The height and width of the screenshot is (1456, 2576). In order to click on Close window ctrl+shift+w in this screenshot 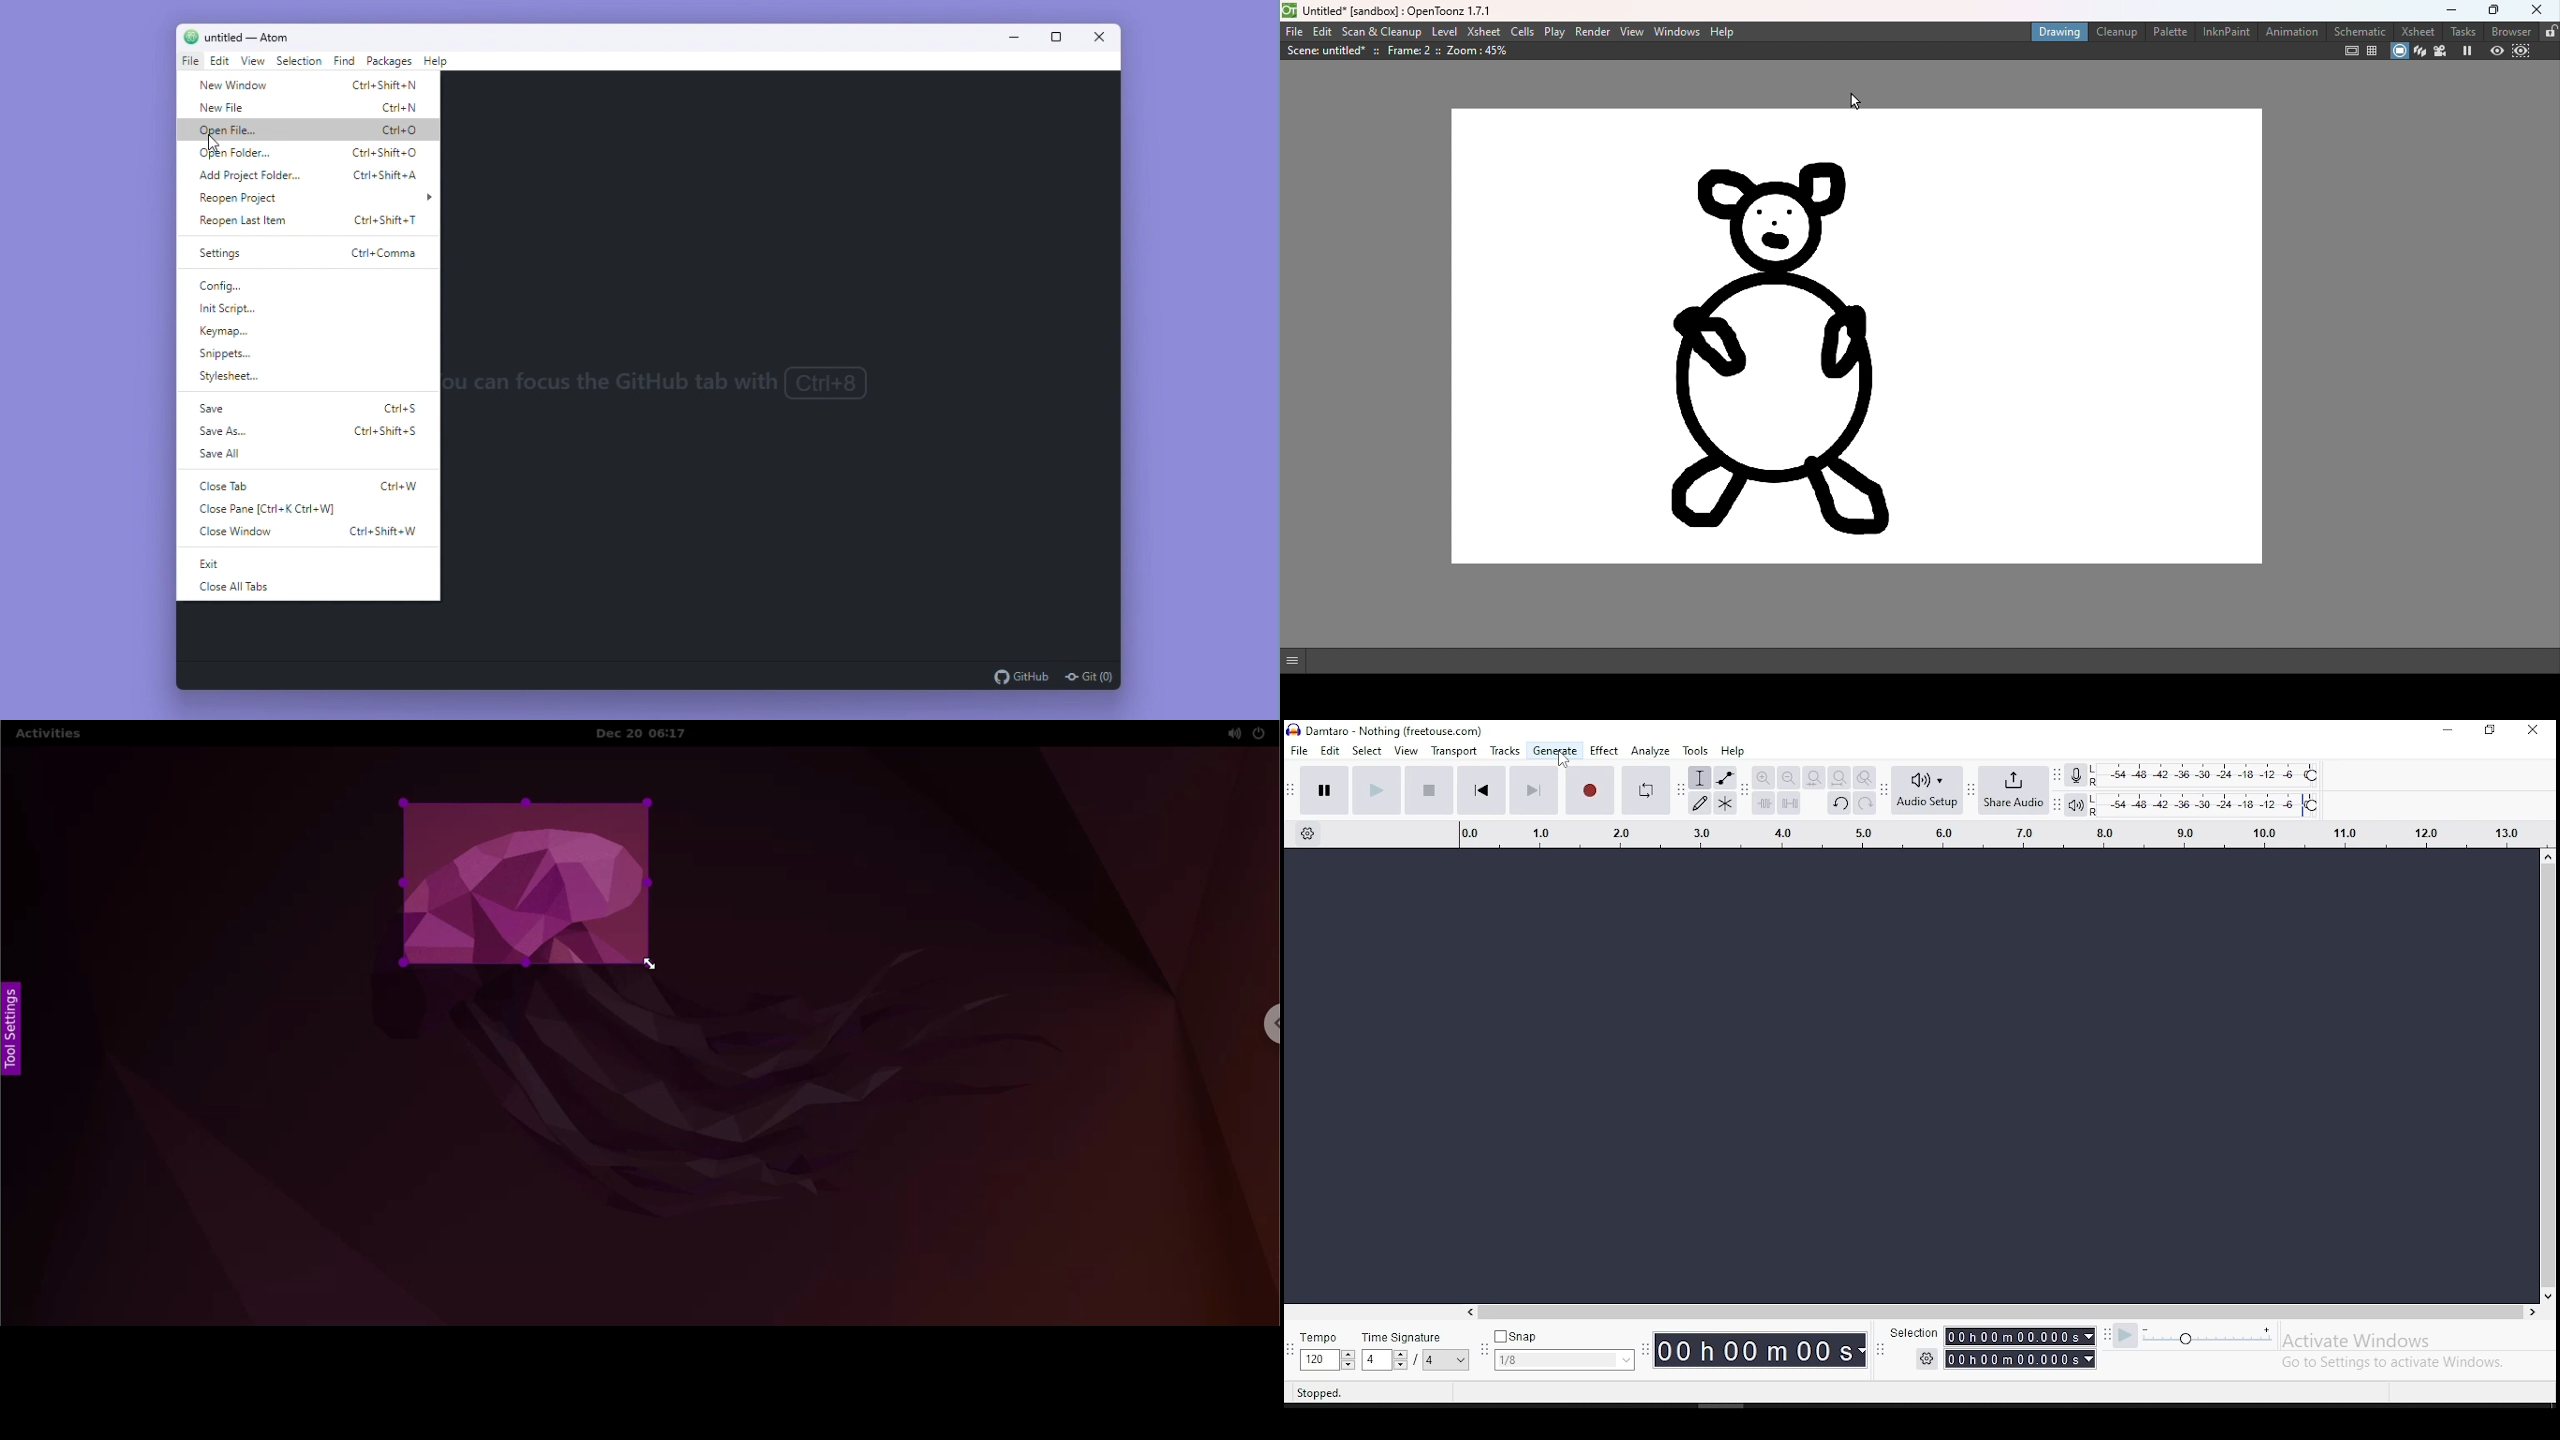, I will do `click(312, 531)`.